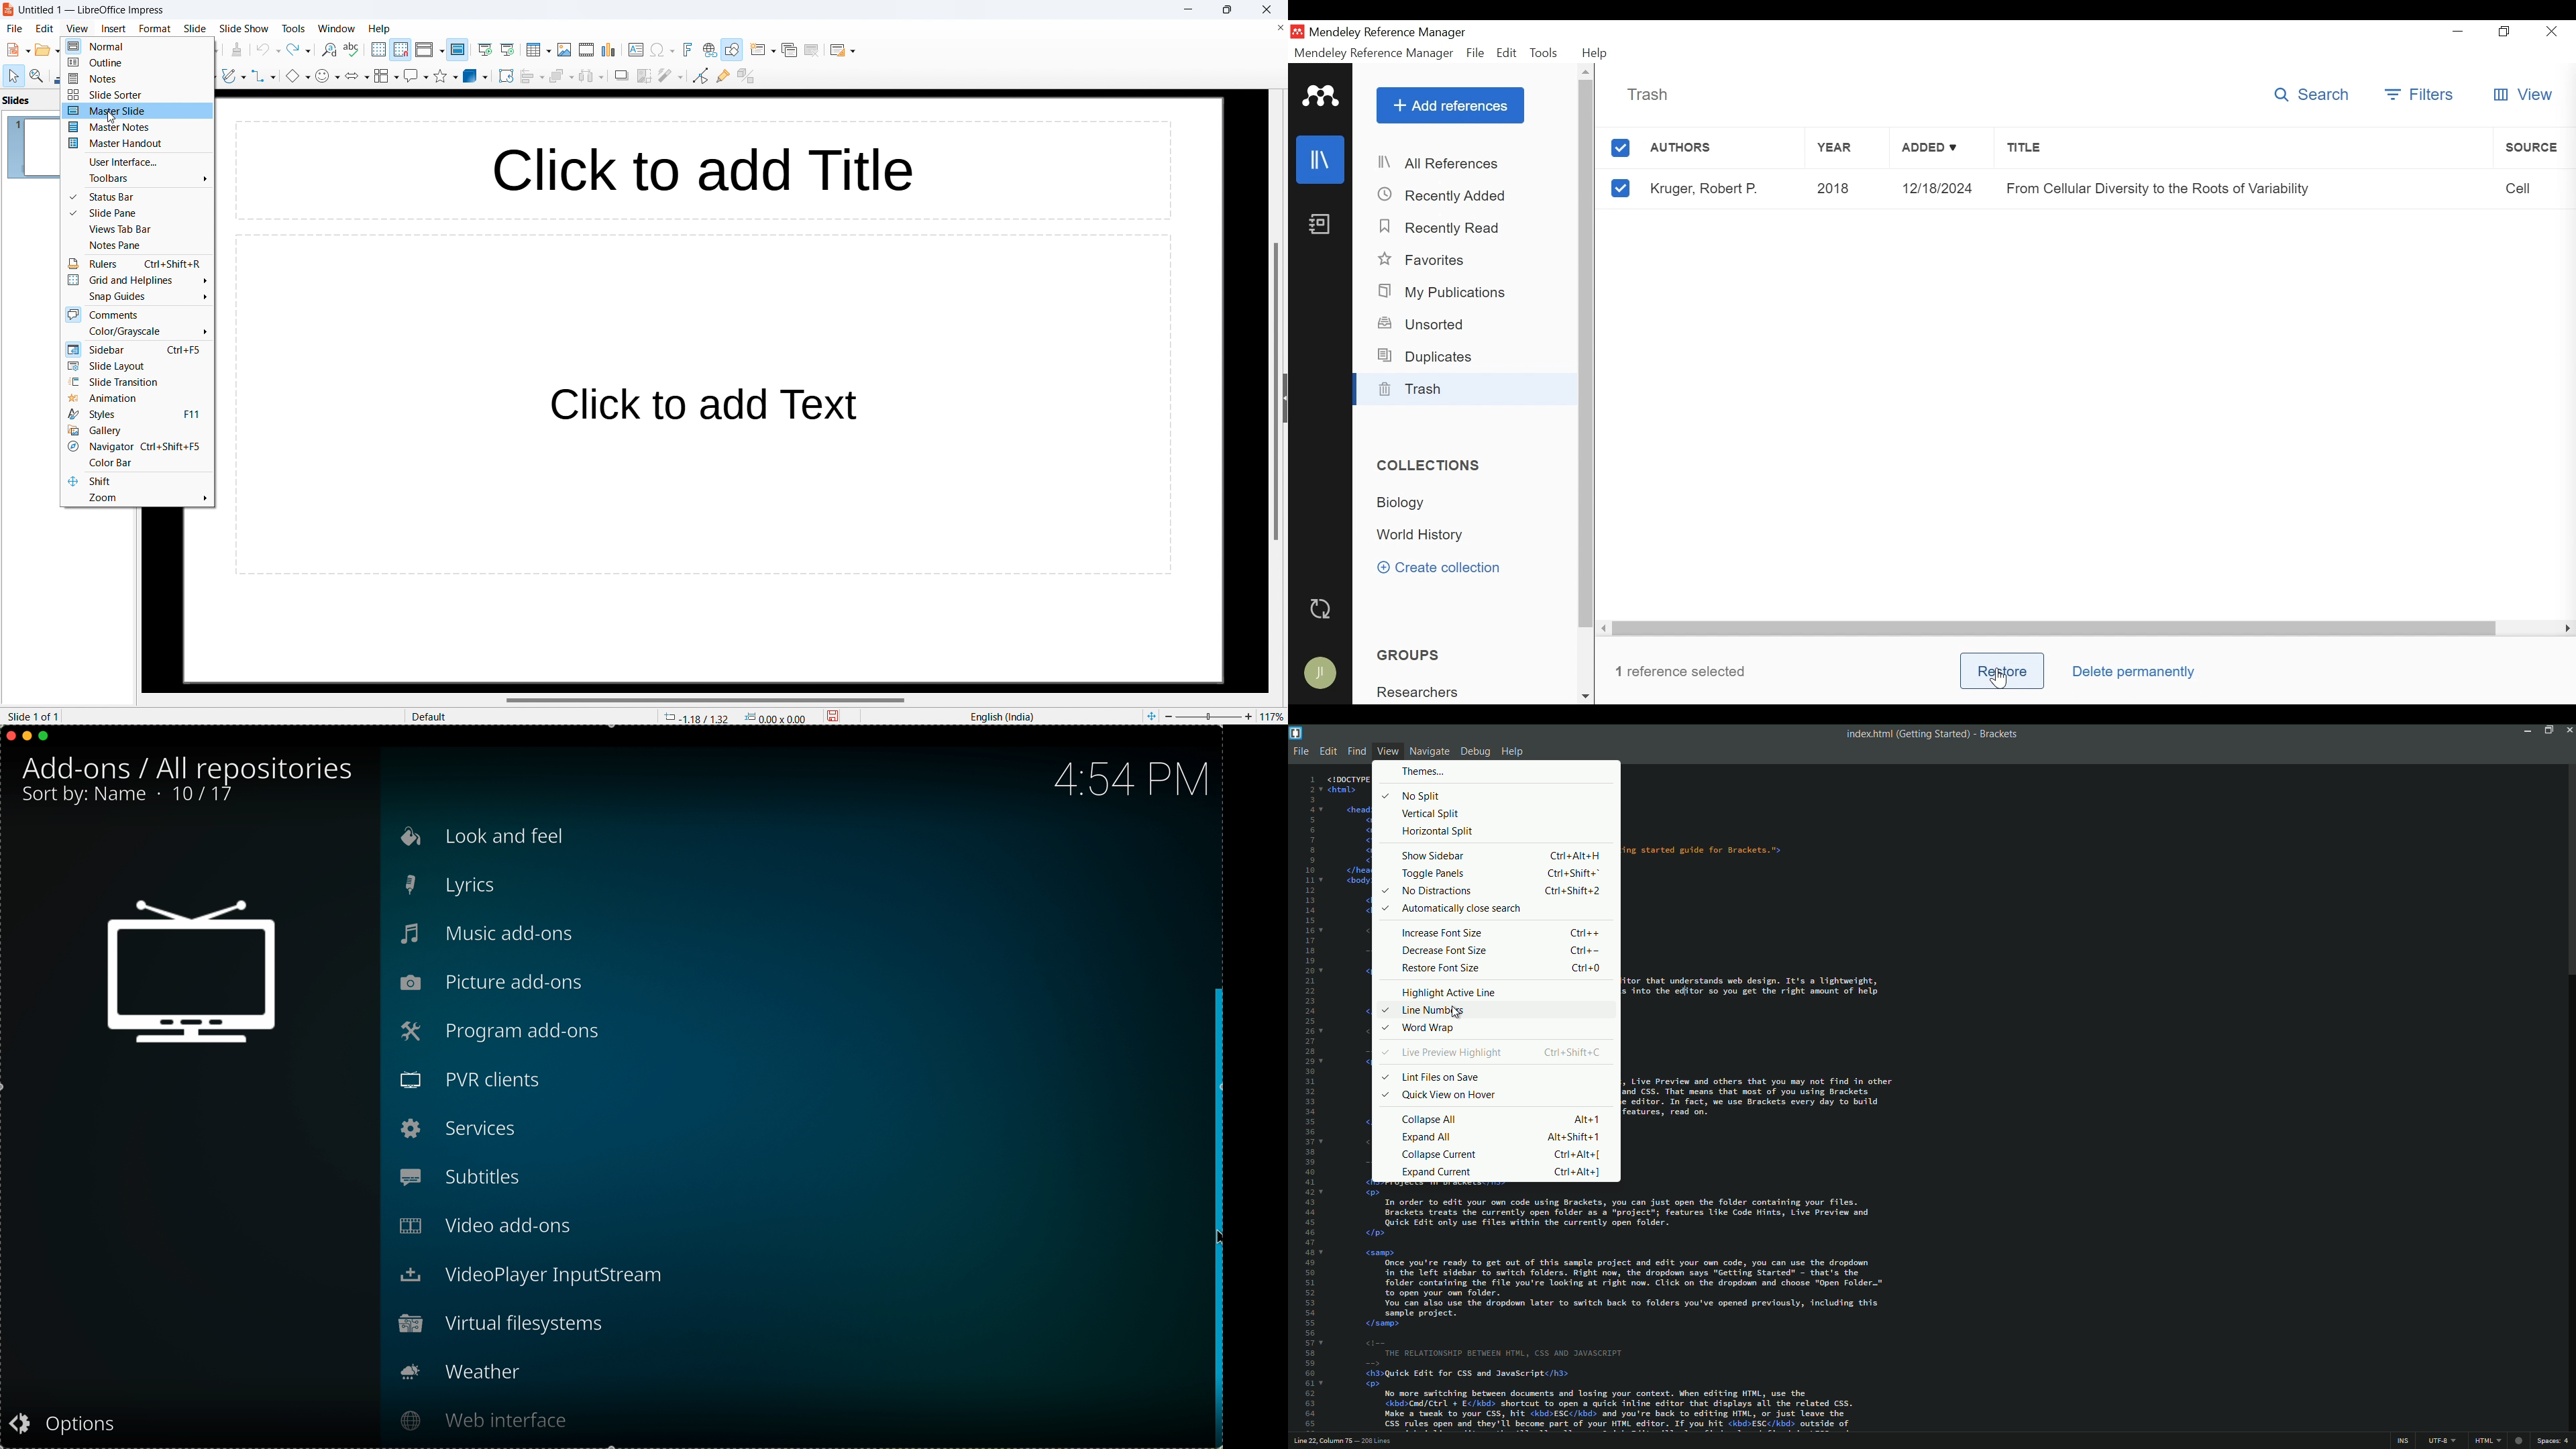 The width and height of the screenshot is (2576, 1456). I want to click on Increase Font Size Ctrl++, so click(1500, 932).